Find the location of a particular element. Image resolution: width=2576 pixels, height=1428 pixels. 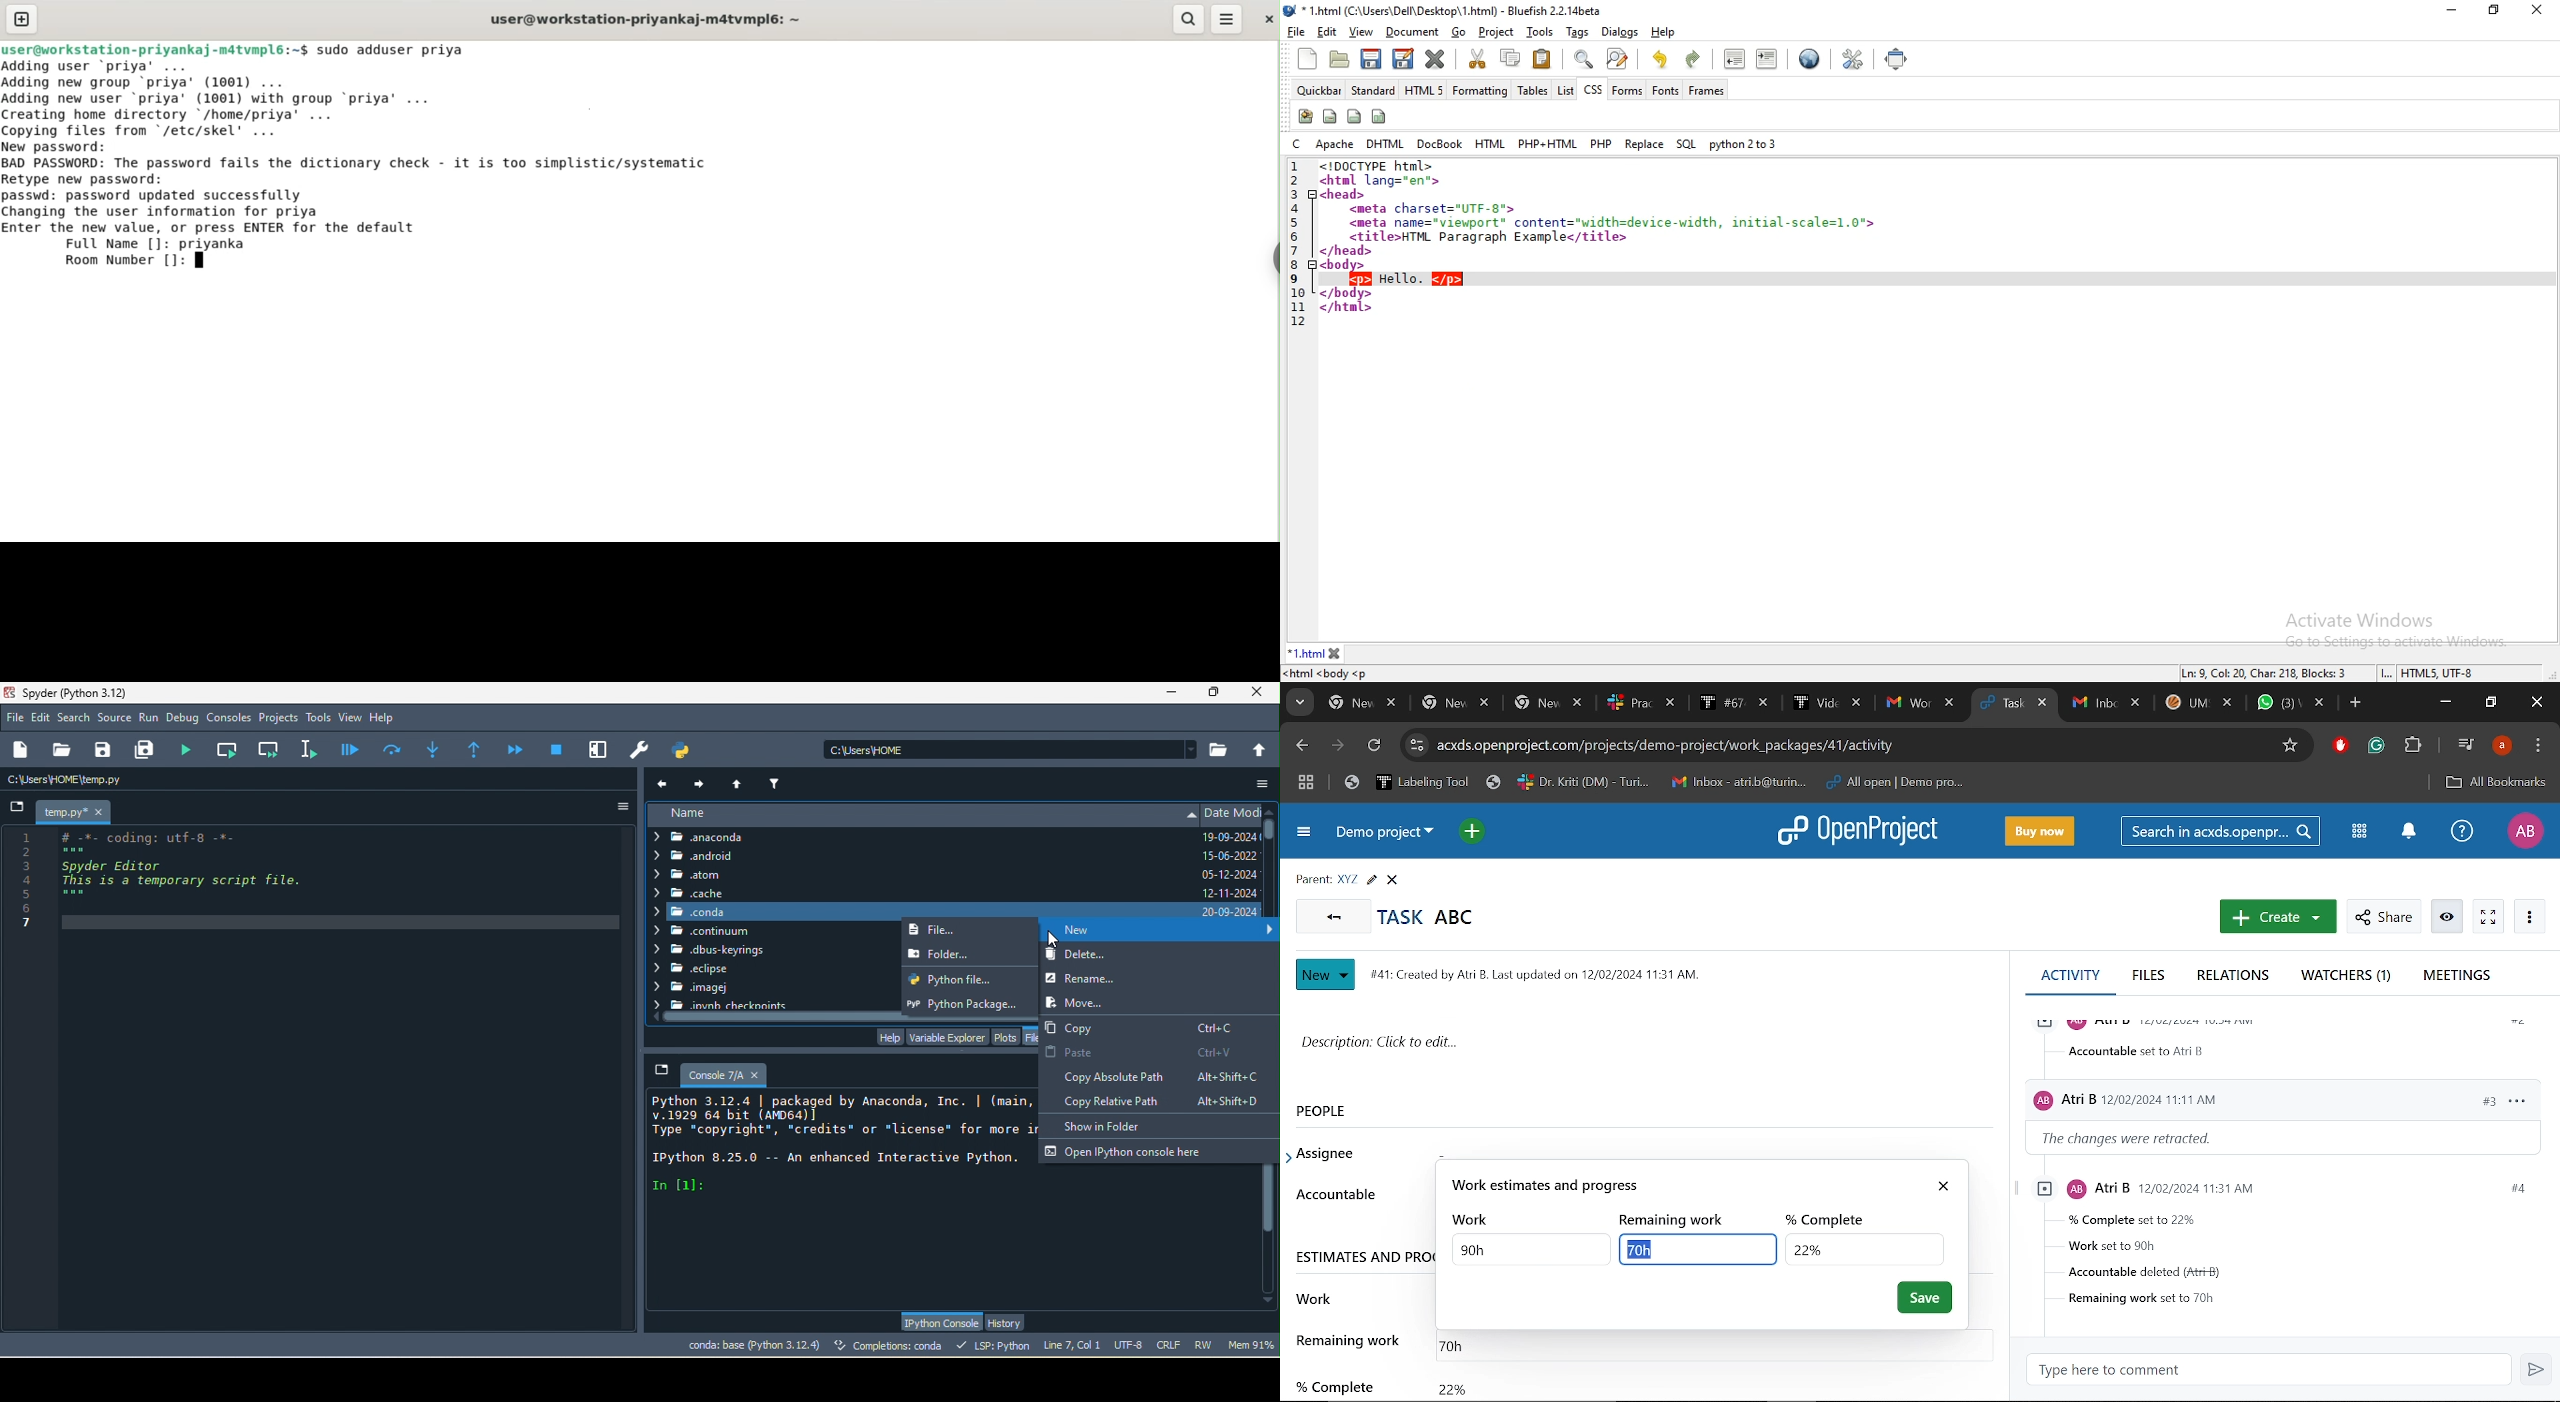

logo is located at coordinates (1291, 10).